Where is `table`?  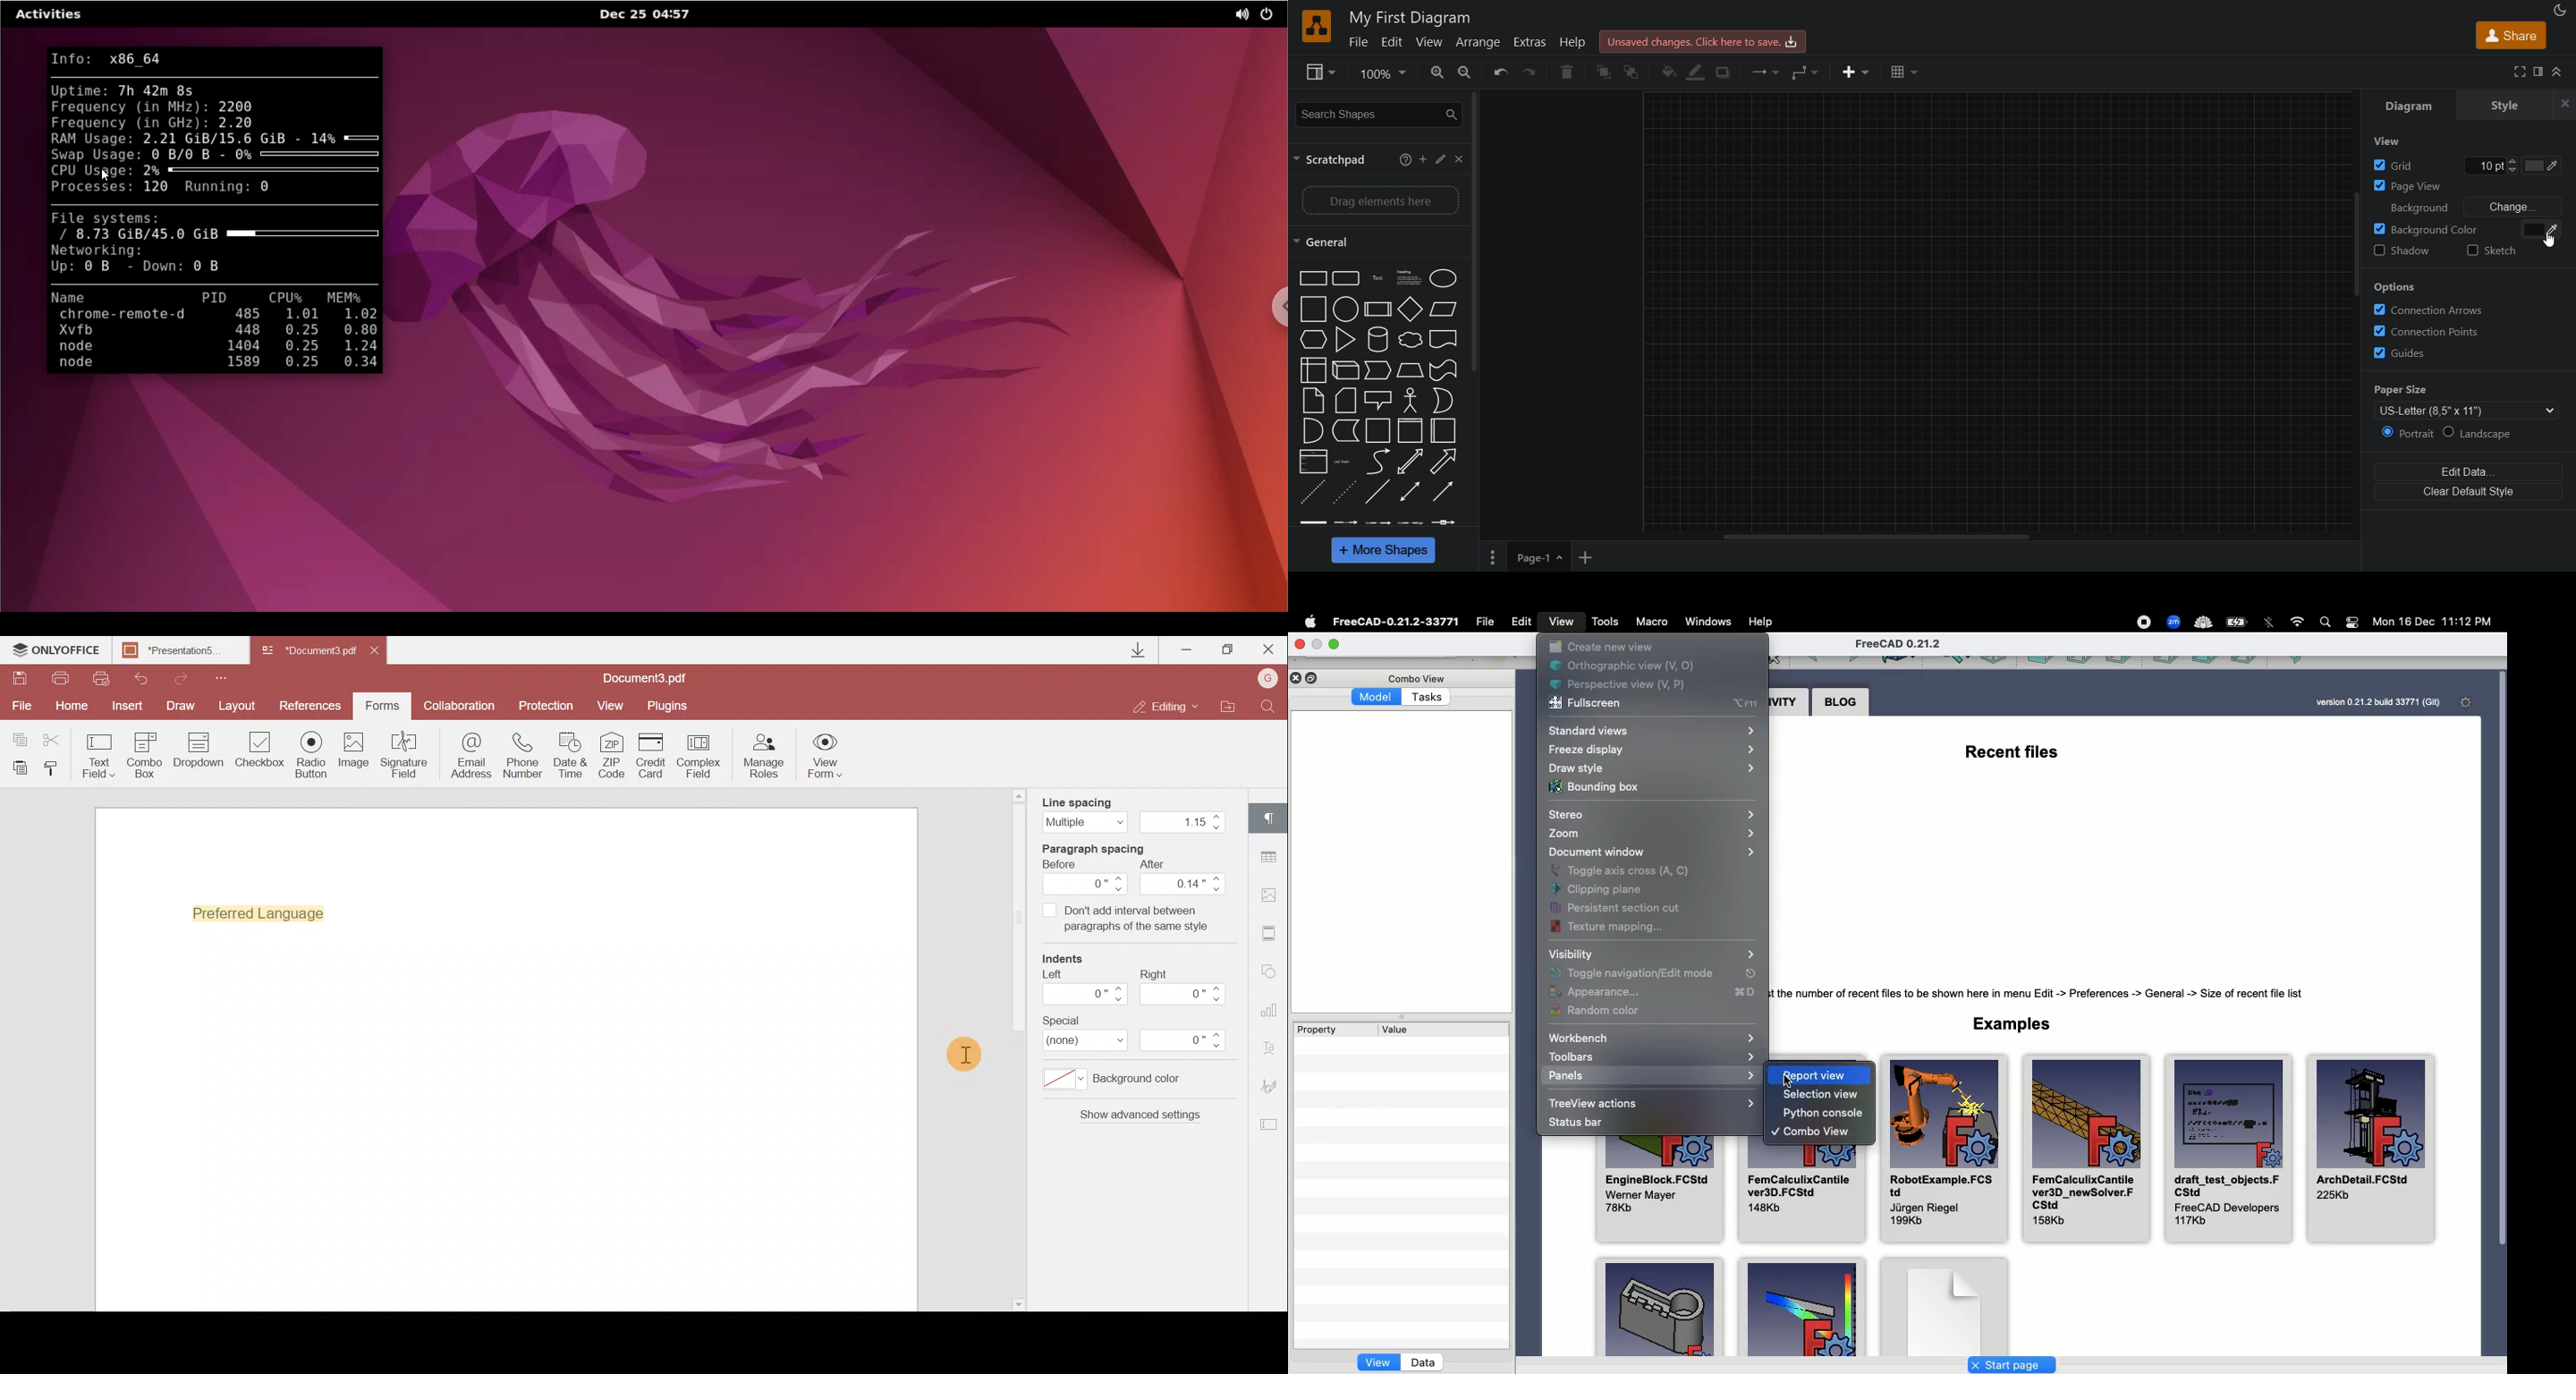
table is located at coordinates (1906, 73).